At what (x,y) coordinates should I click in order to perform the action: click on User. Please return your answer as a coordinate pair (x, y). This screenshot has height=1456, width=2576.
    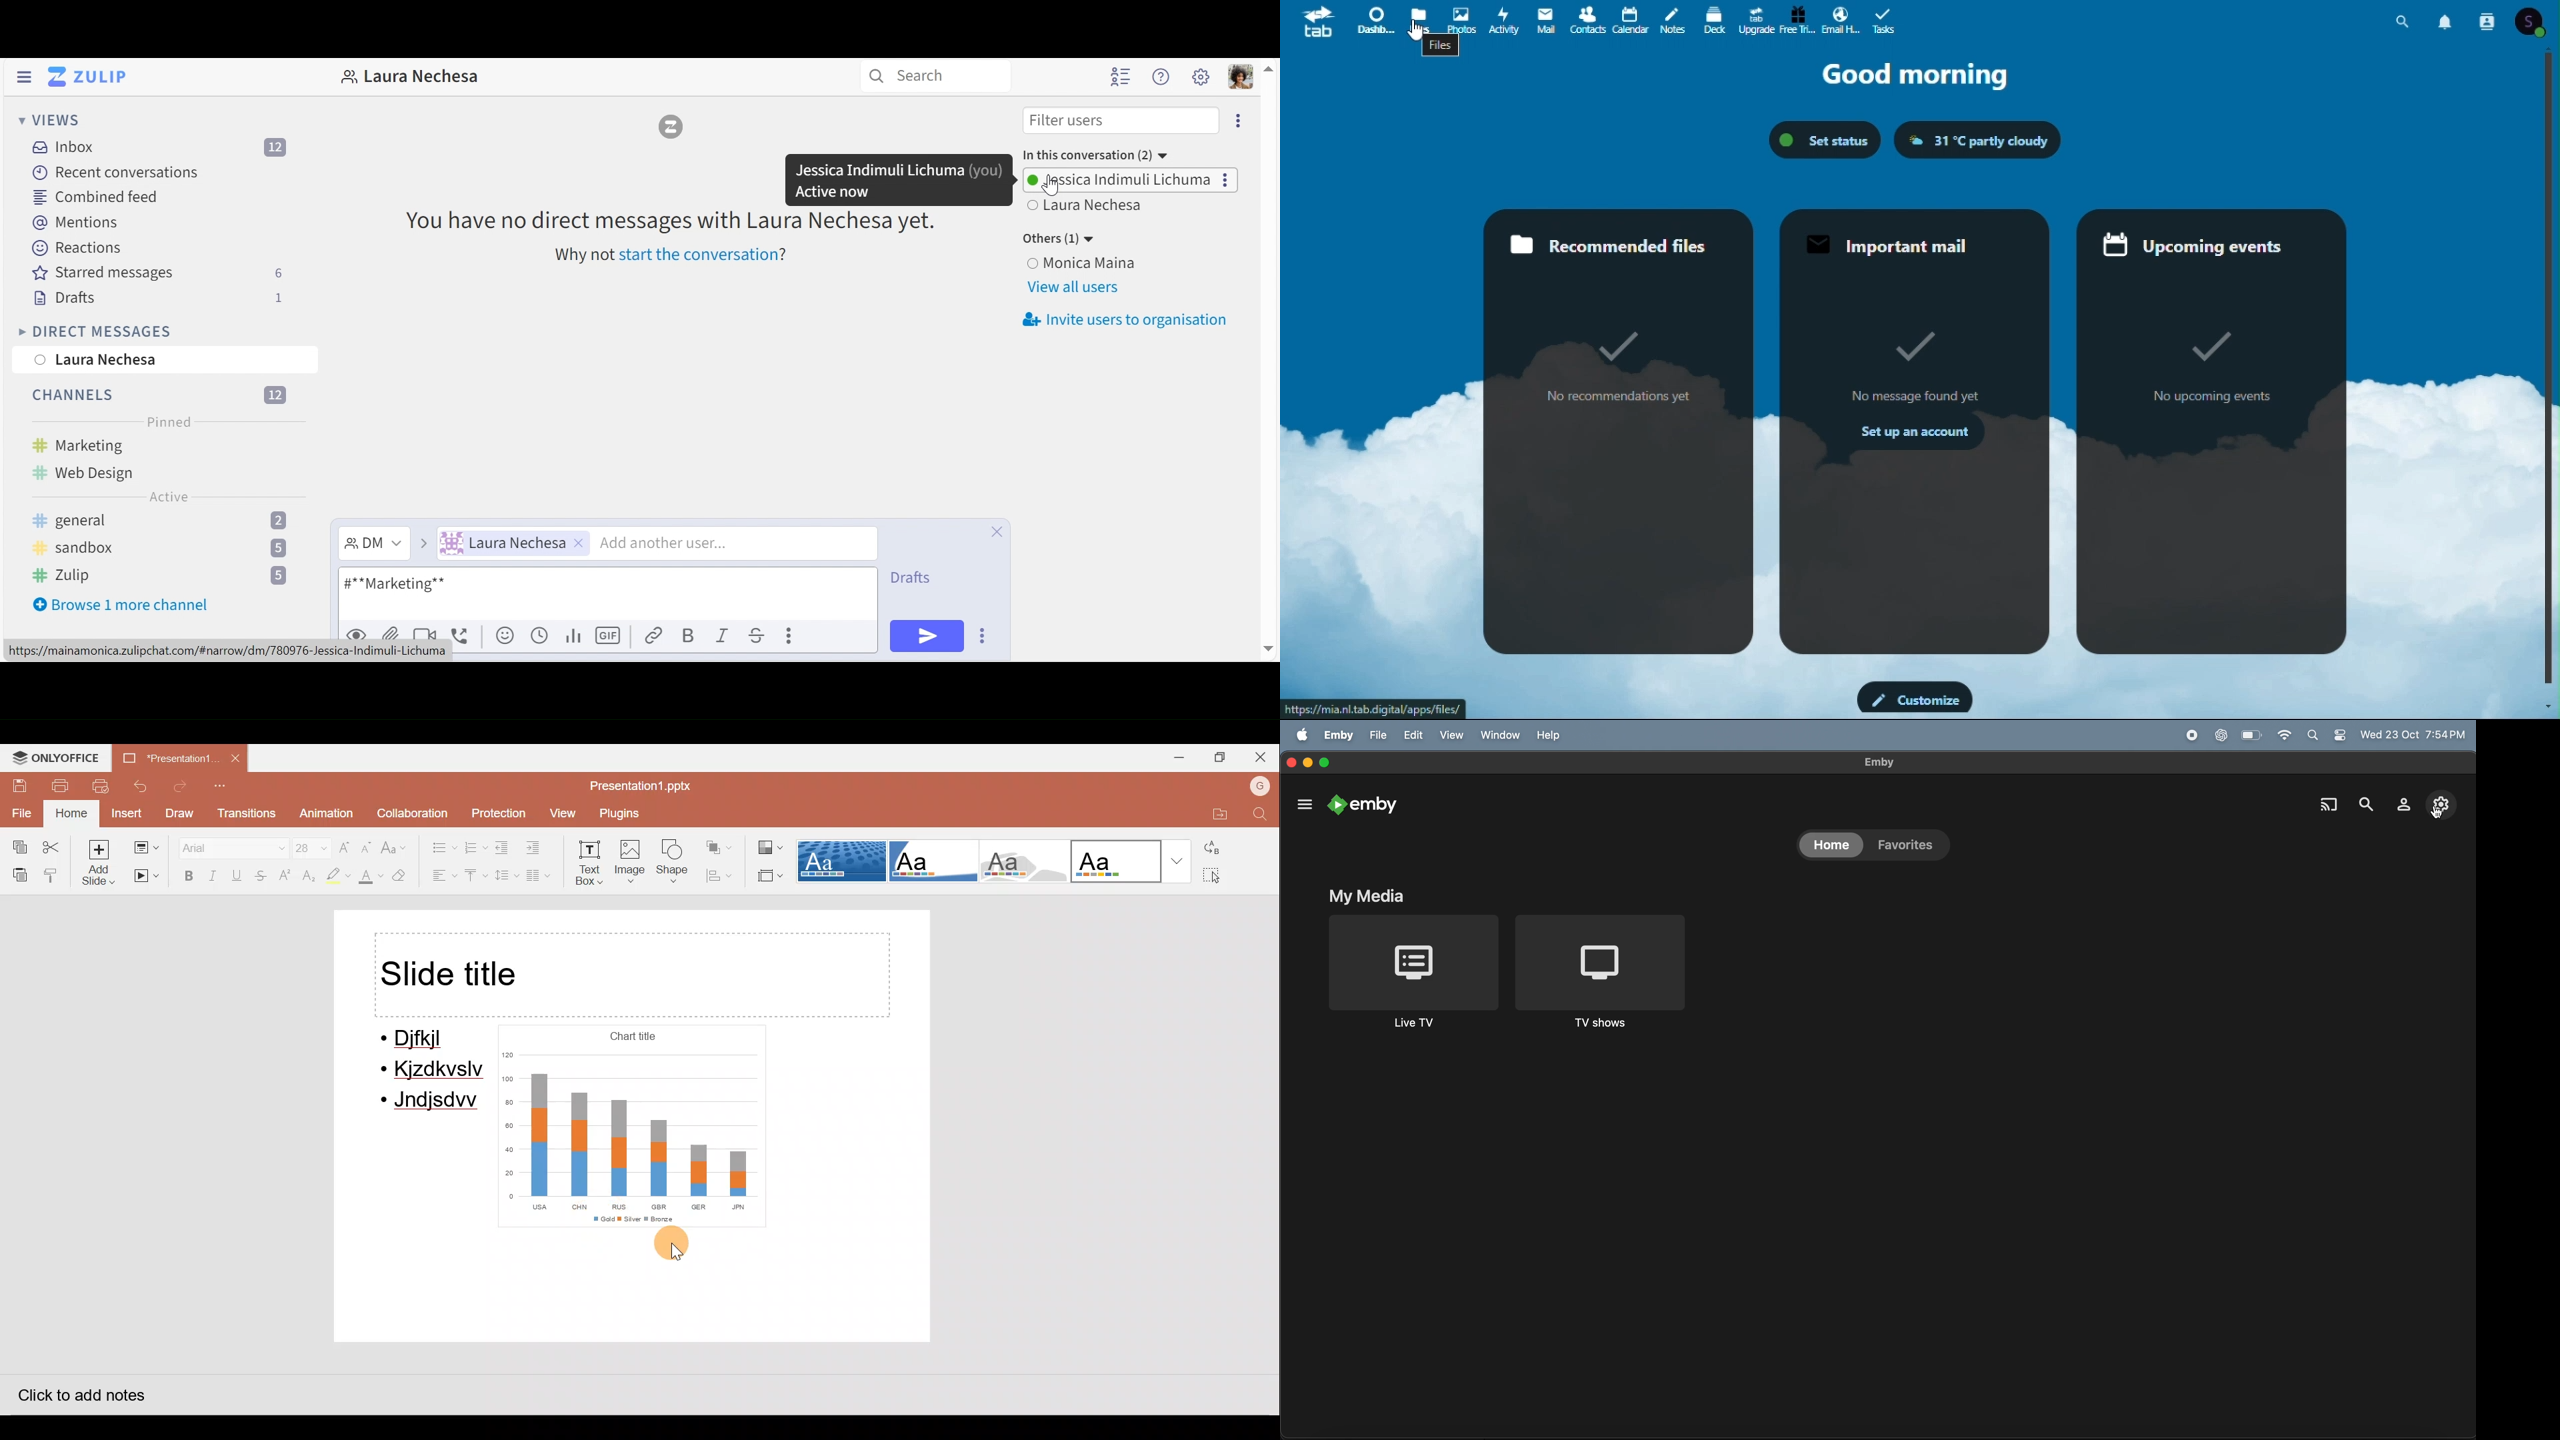
    Looking at the image, I should click on (513, 543).